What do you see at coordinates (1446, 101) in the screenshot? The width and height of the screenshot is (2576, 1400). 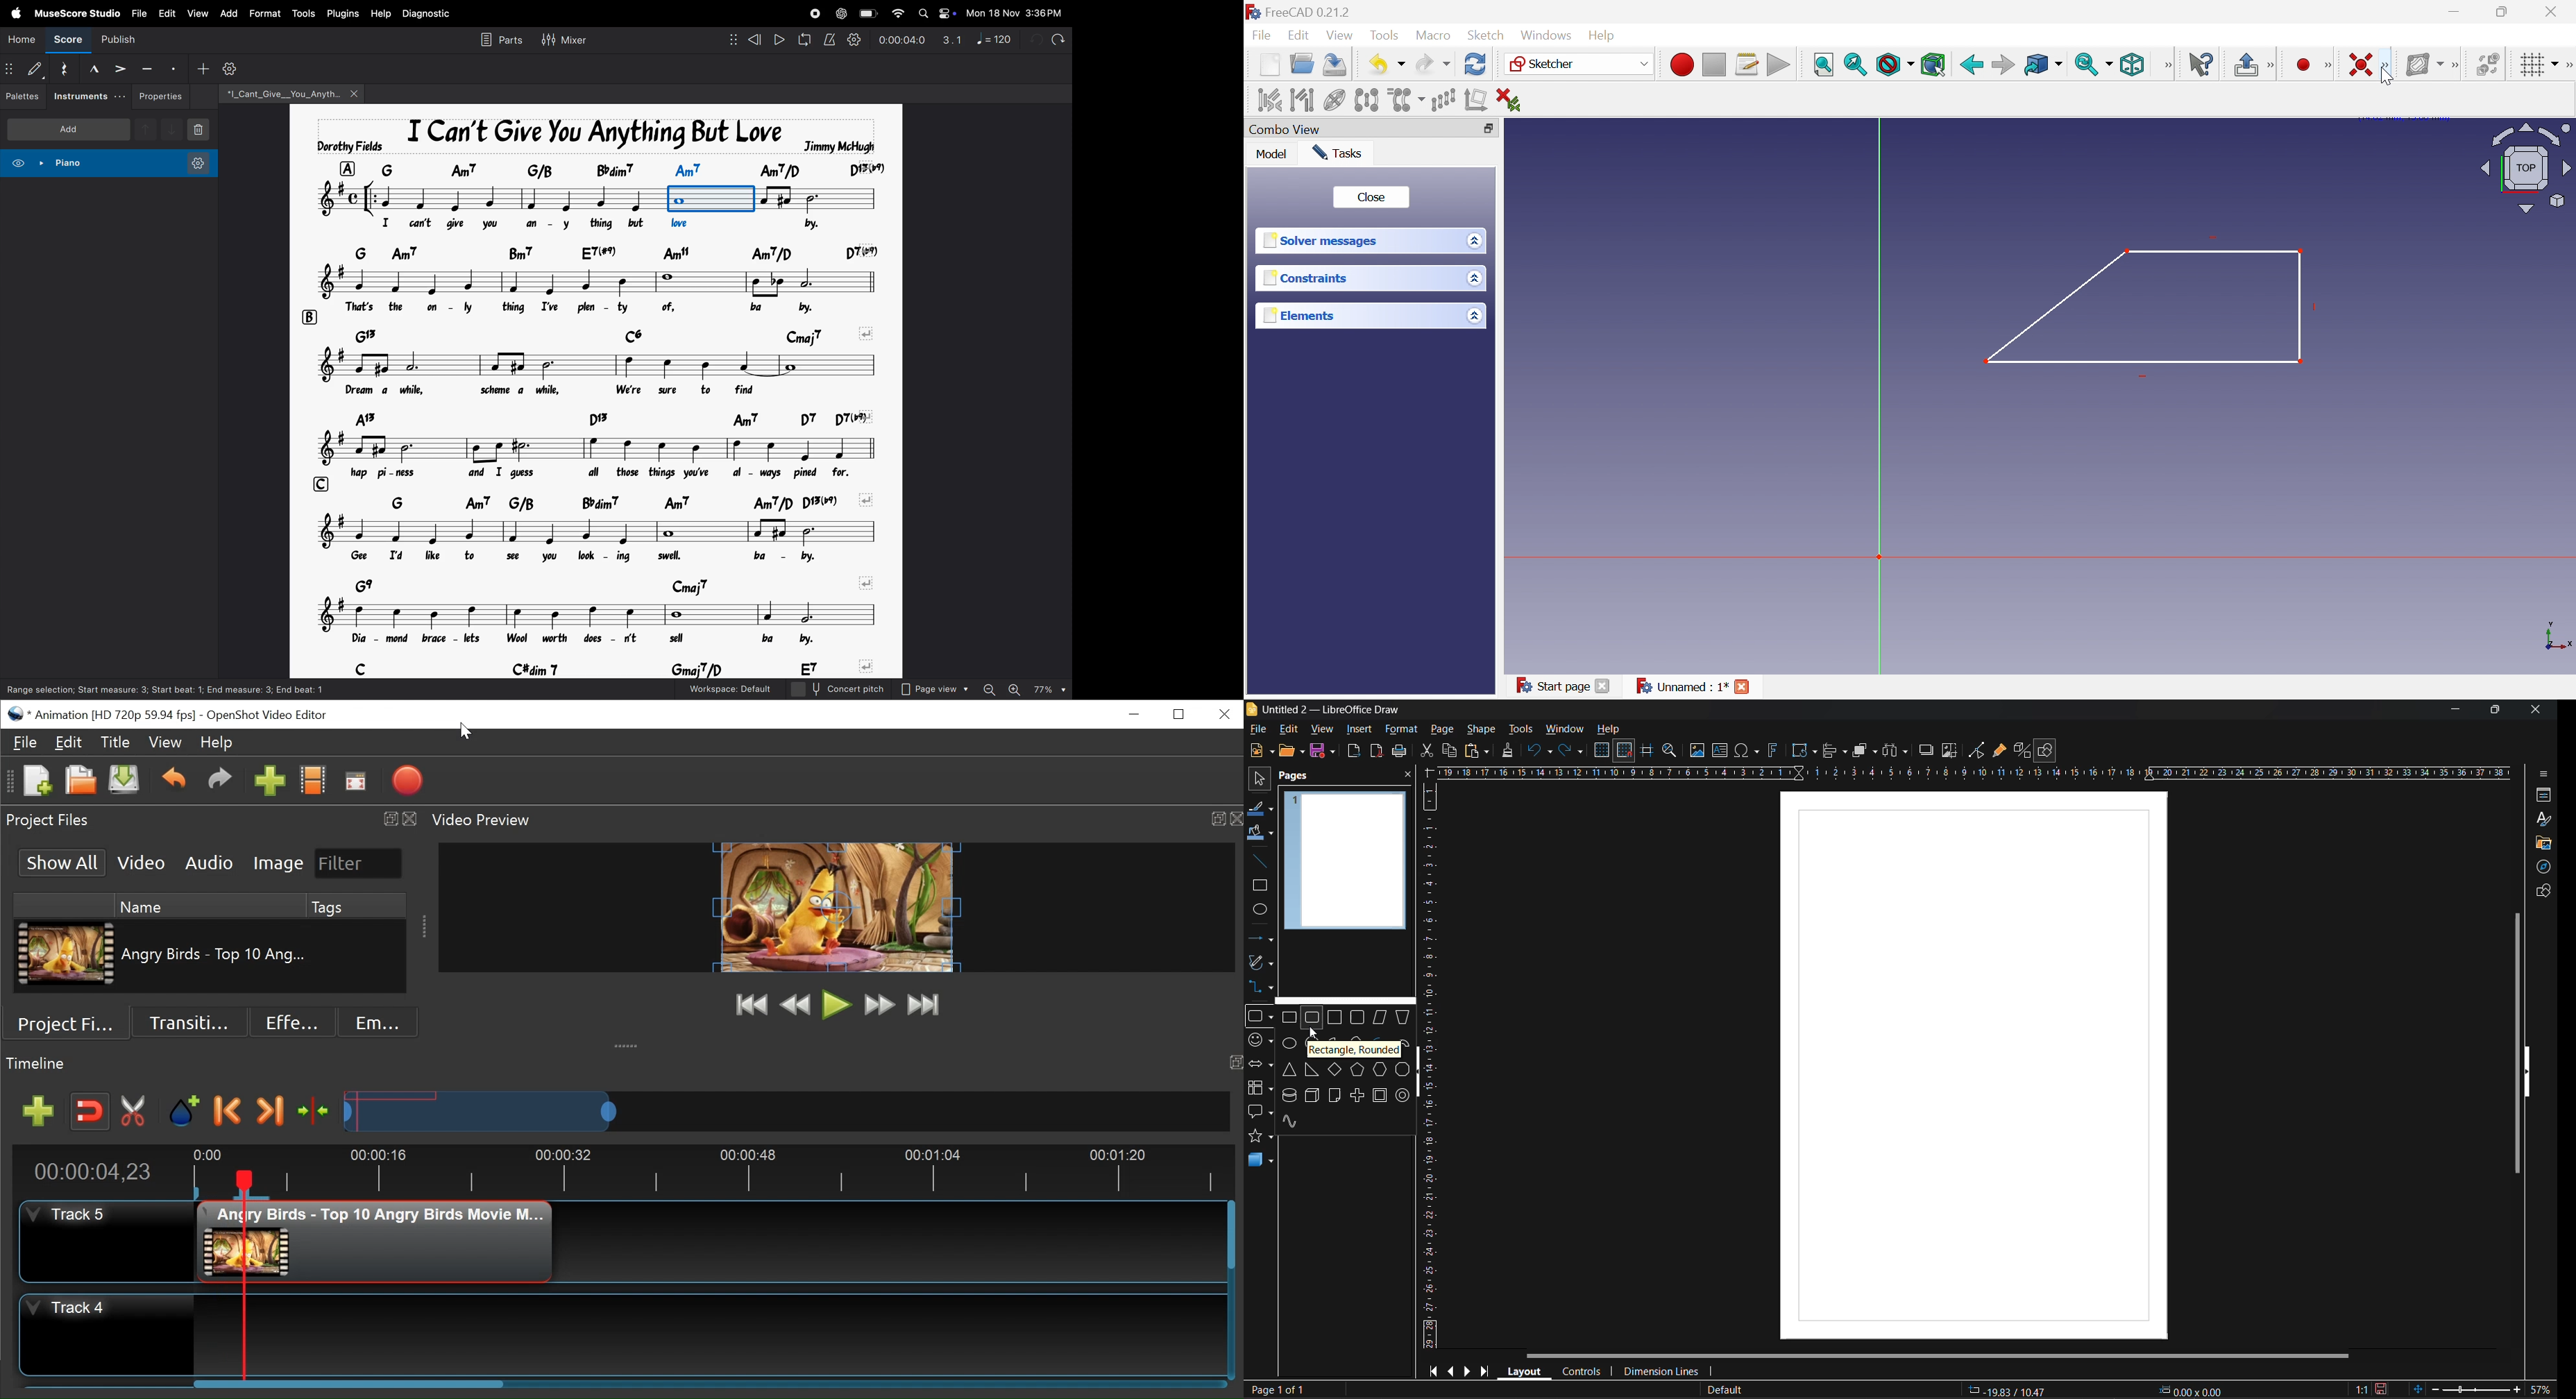 I see `Rectangular array` at bounding box center [1446, 101].